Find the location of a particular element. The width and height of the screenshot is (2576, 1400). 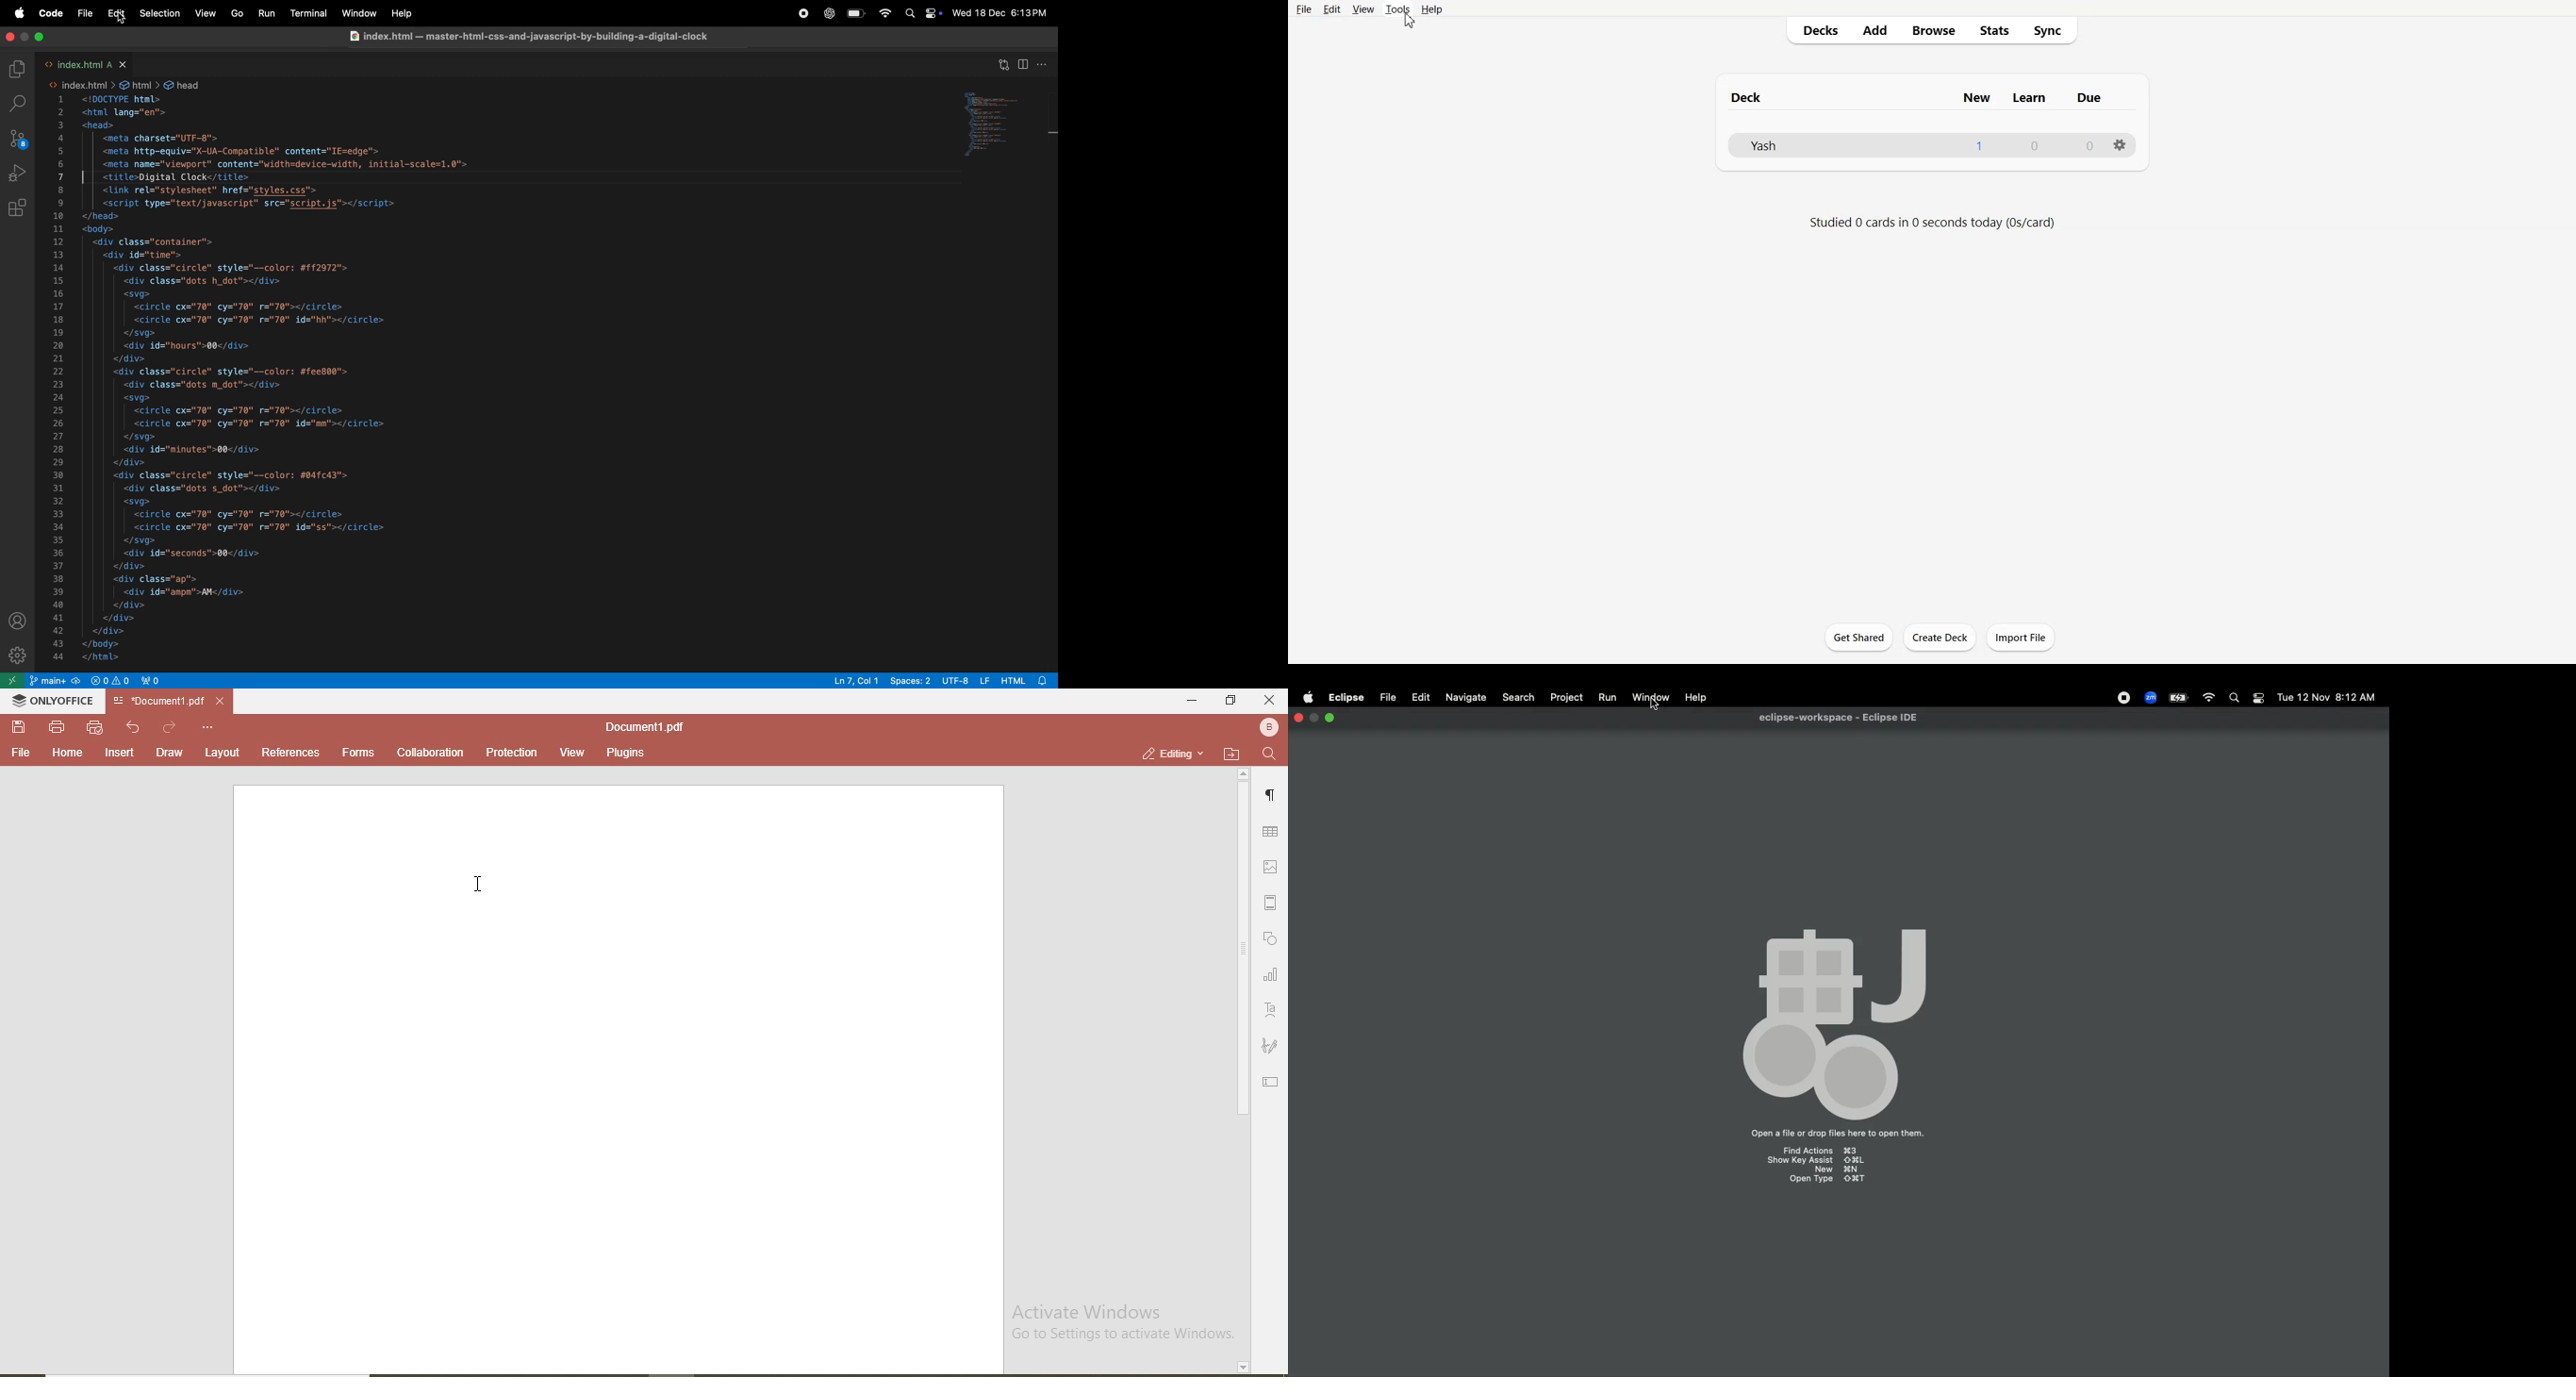

chat gpt is located at coordinates (828, 12).